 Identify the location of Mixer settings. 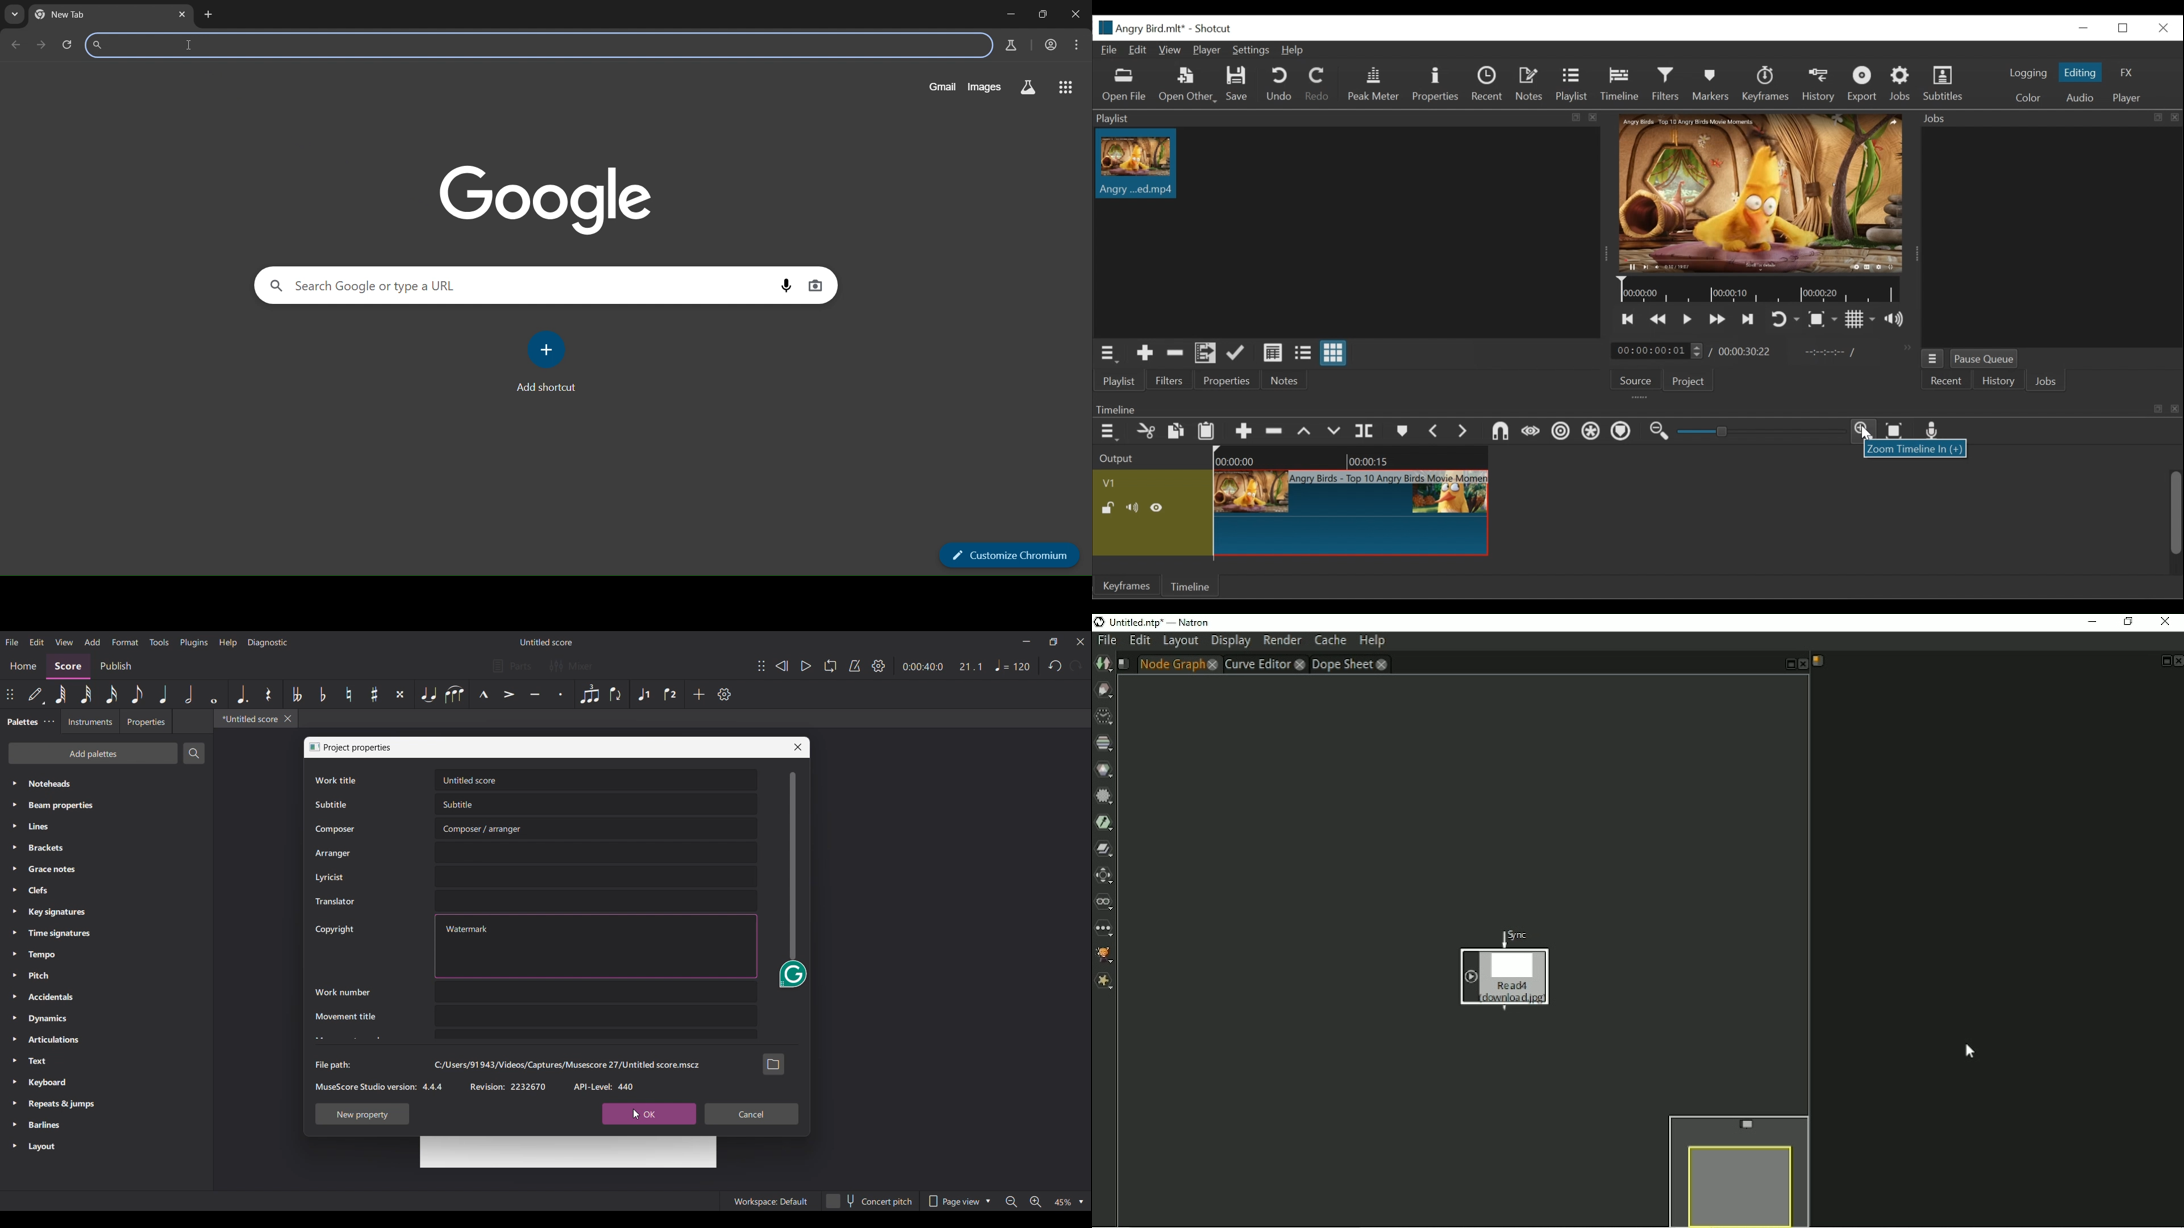
(571, 666).